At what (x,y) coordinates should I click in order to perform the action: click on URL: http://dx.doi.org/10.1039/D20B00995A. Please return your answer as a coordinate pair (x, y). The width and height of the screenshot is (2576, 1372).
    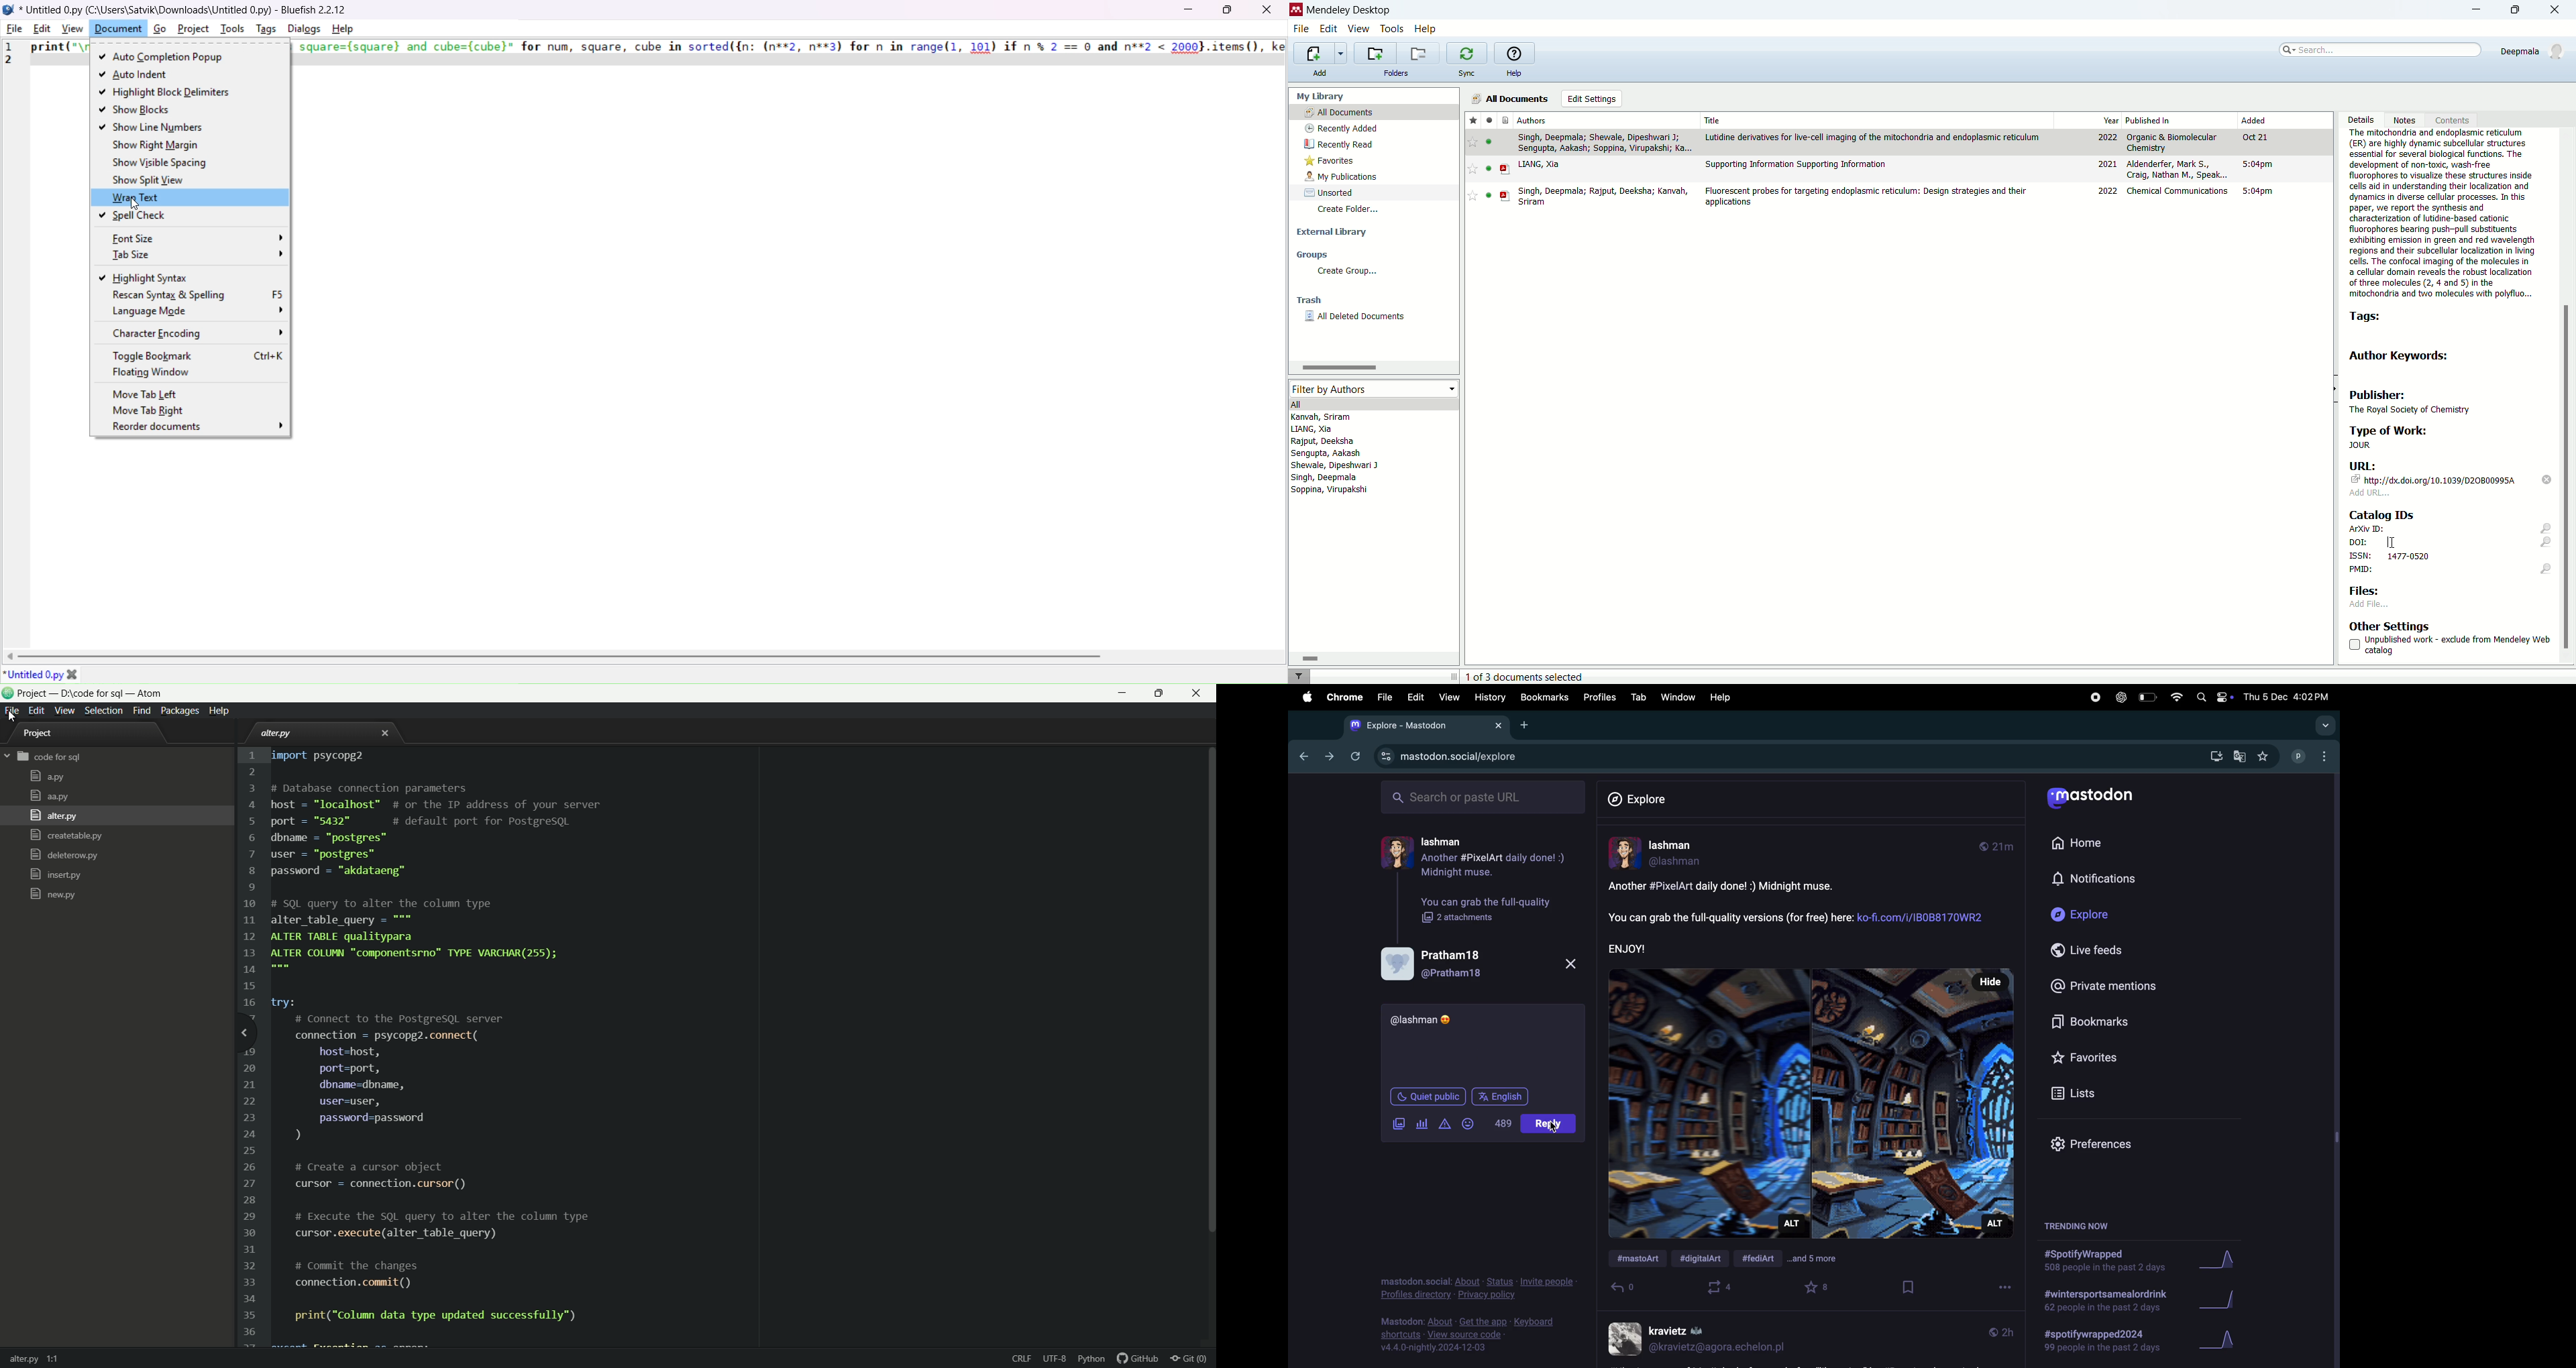
    Looking at the image, I should click on (2435, 473).